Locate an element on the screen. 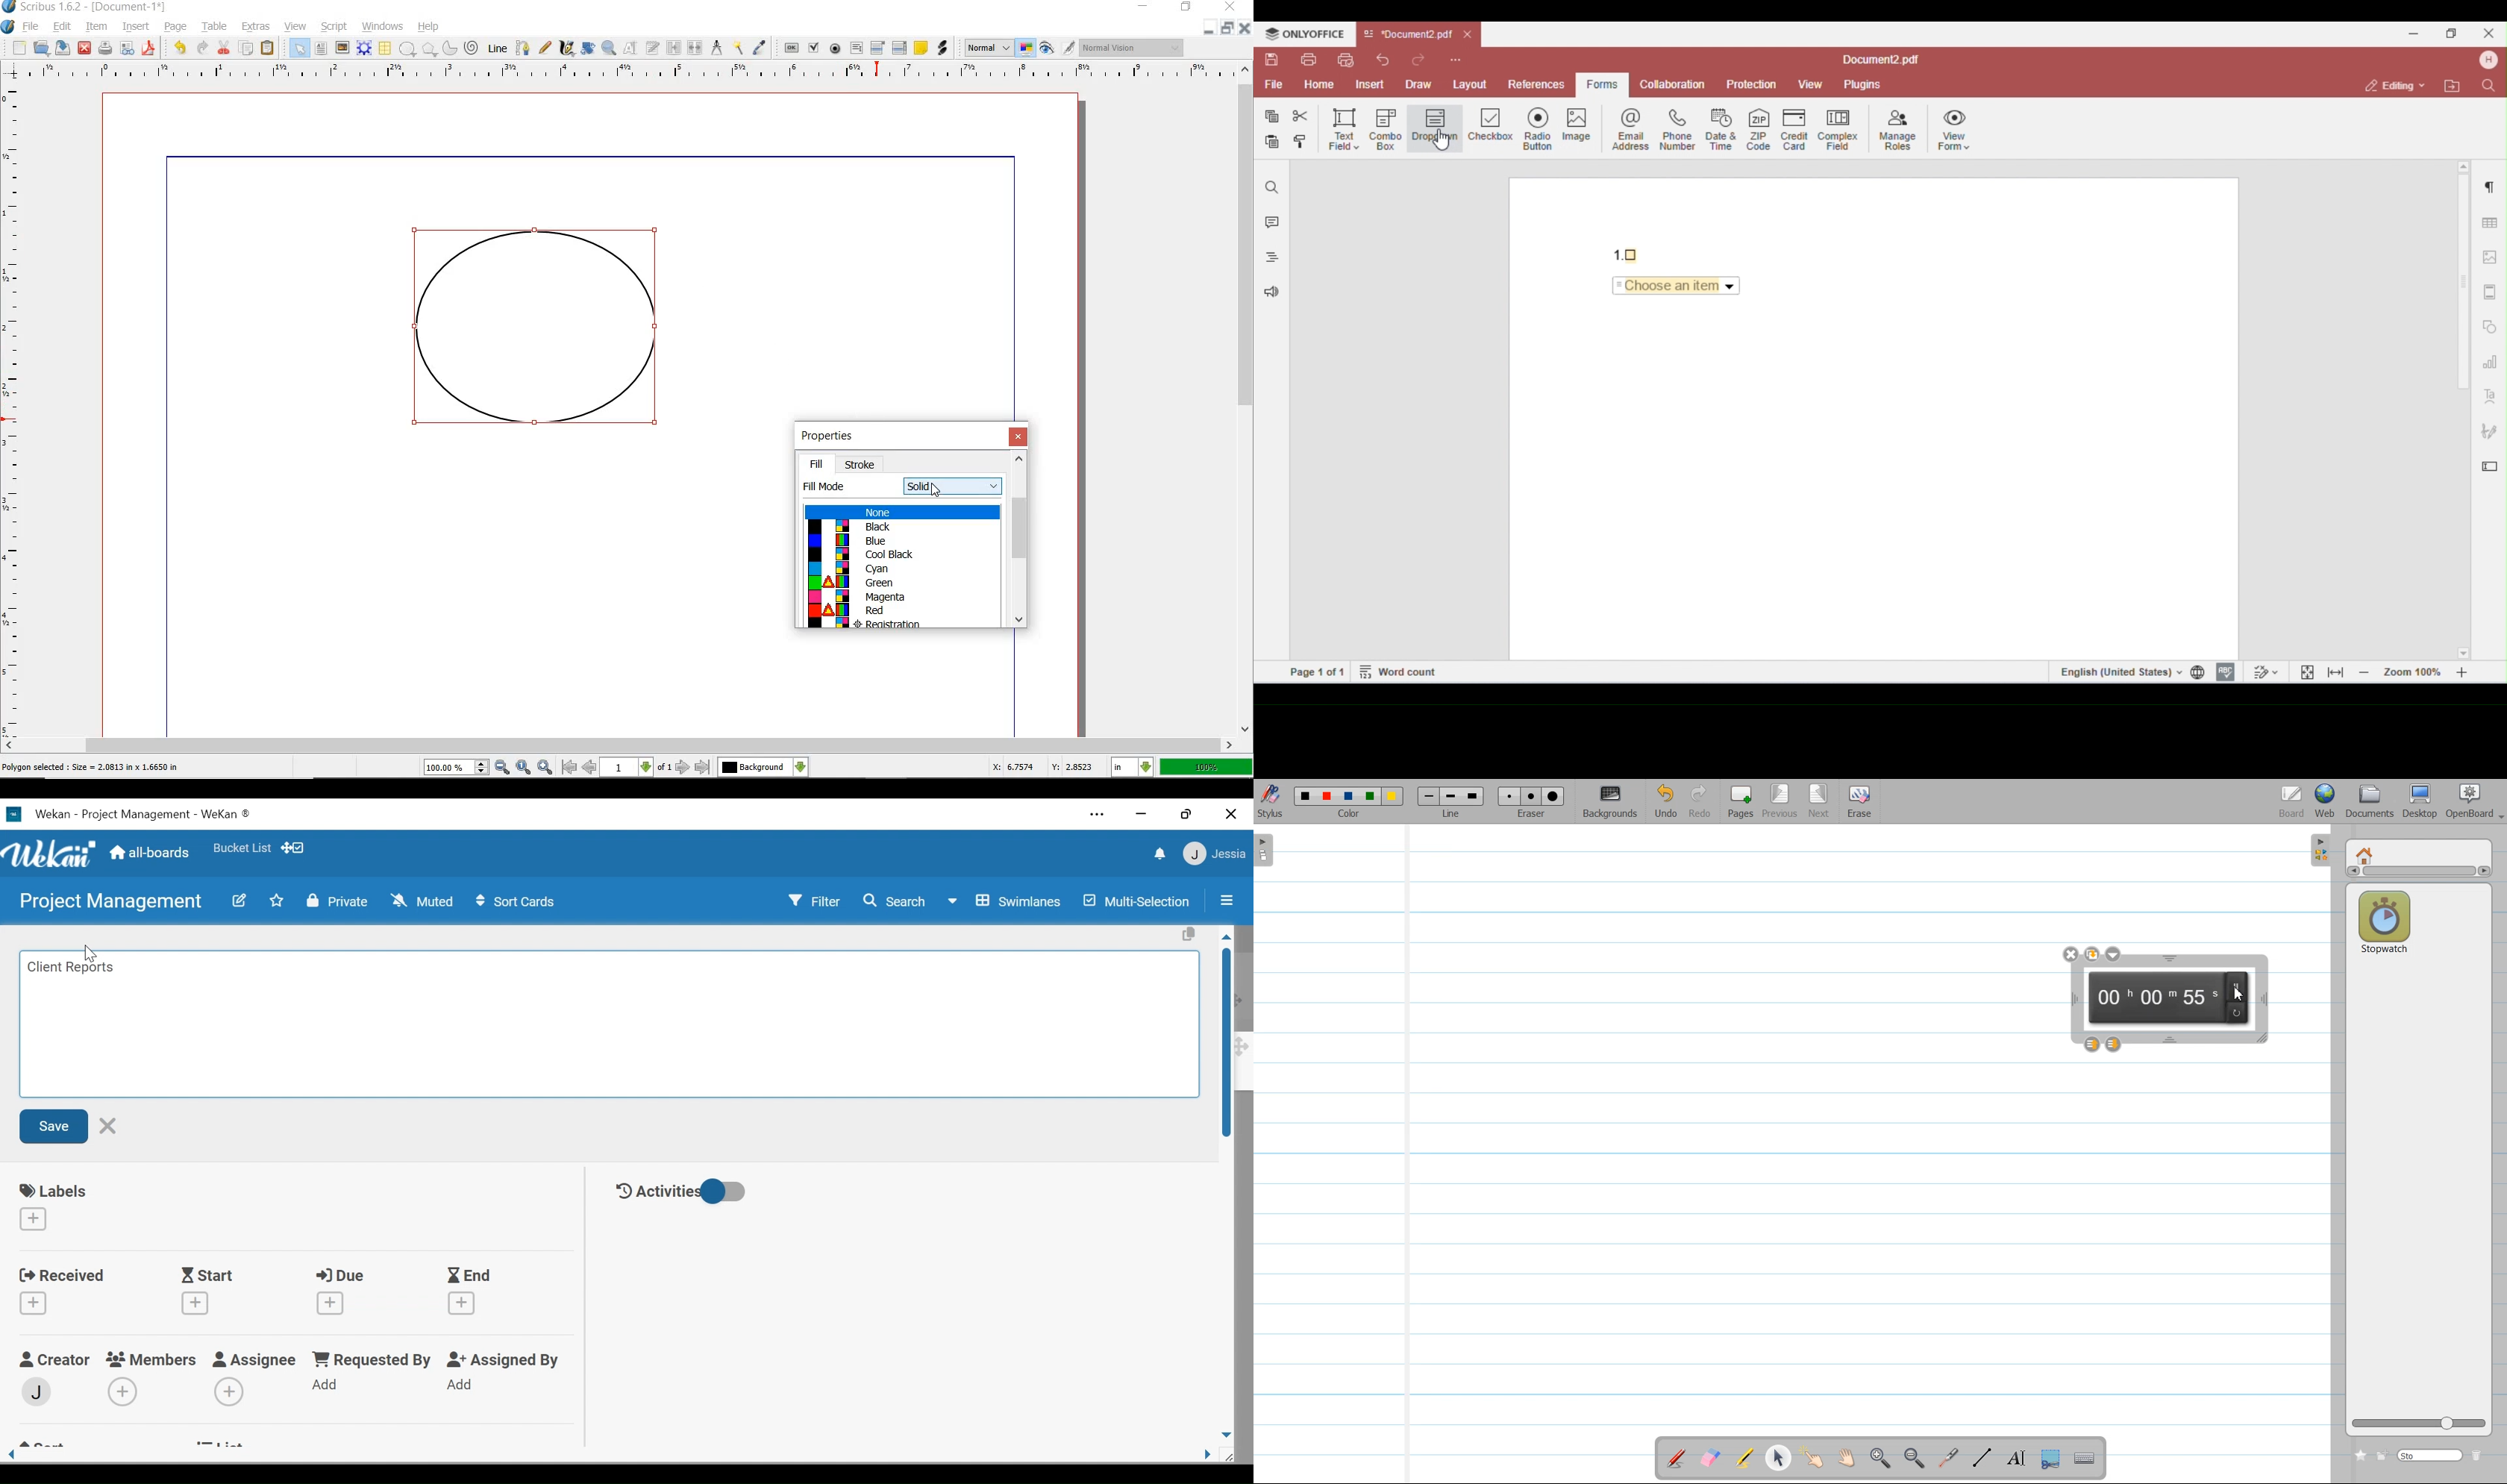 Image resolution: width=2520 pixels, height=1484 pixels. All boards is located at coordinates (152, 854).